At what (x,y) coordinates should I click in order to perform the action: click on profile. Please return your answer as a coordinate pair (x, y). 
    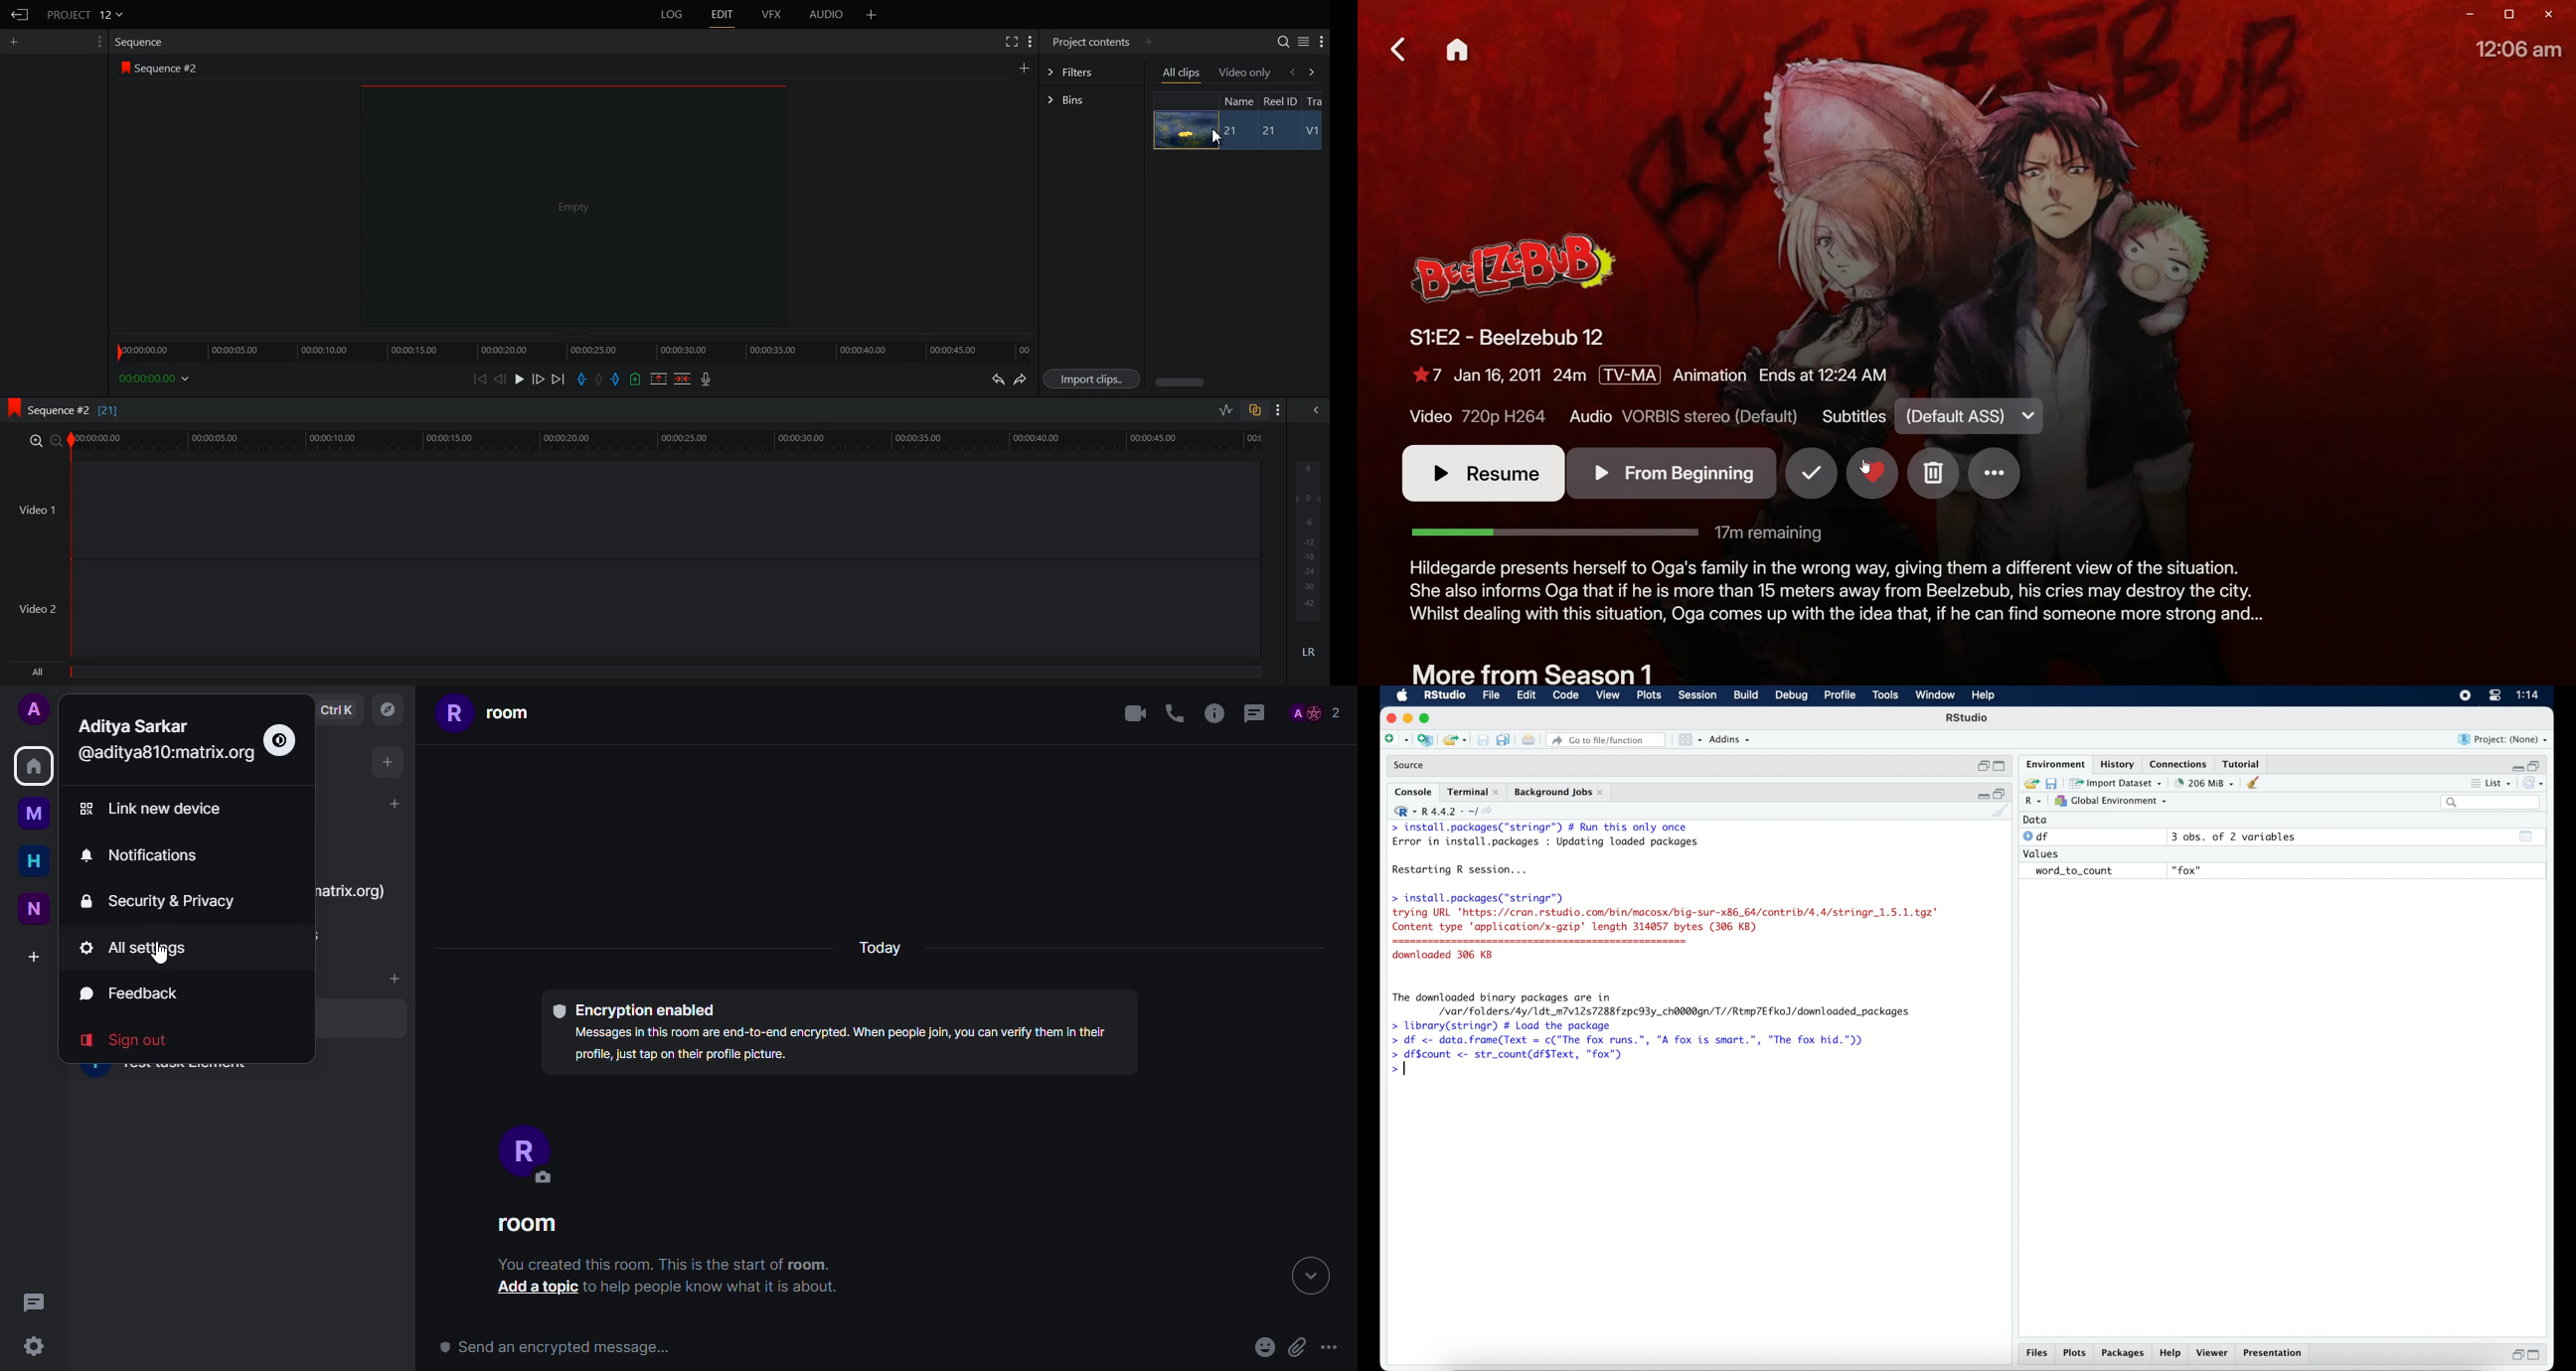
    Looking at the image, I should click on (1839, 696).